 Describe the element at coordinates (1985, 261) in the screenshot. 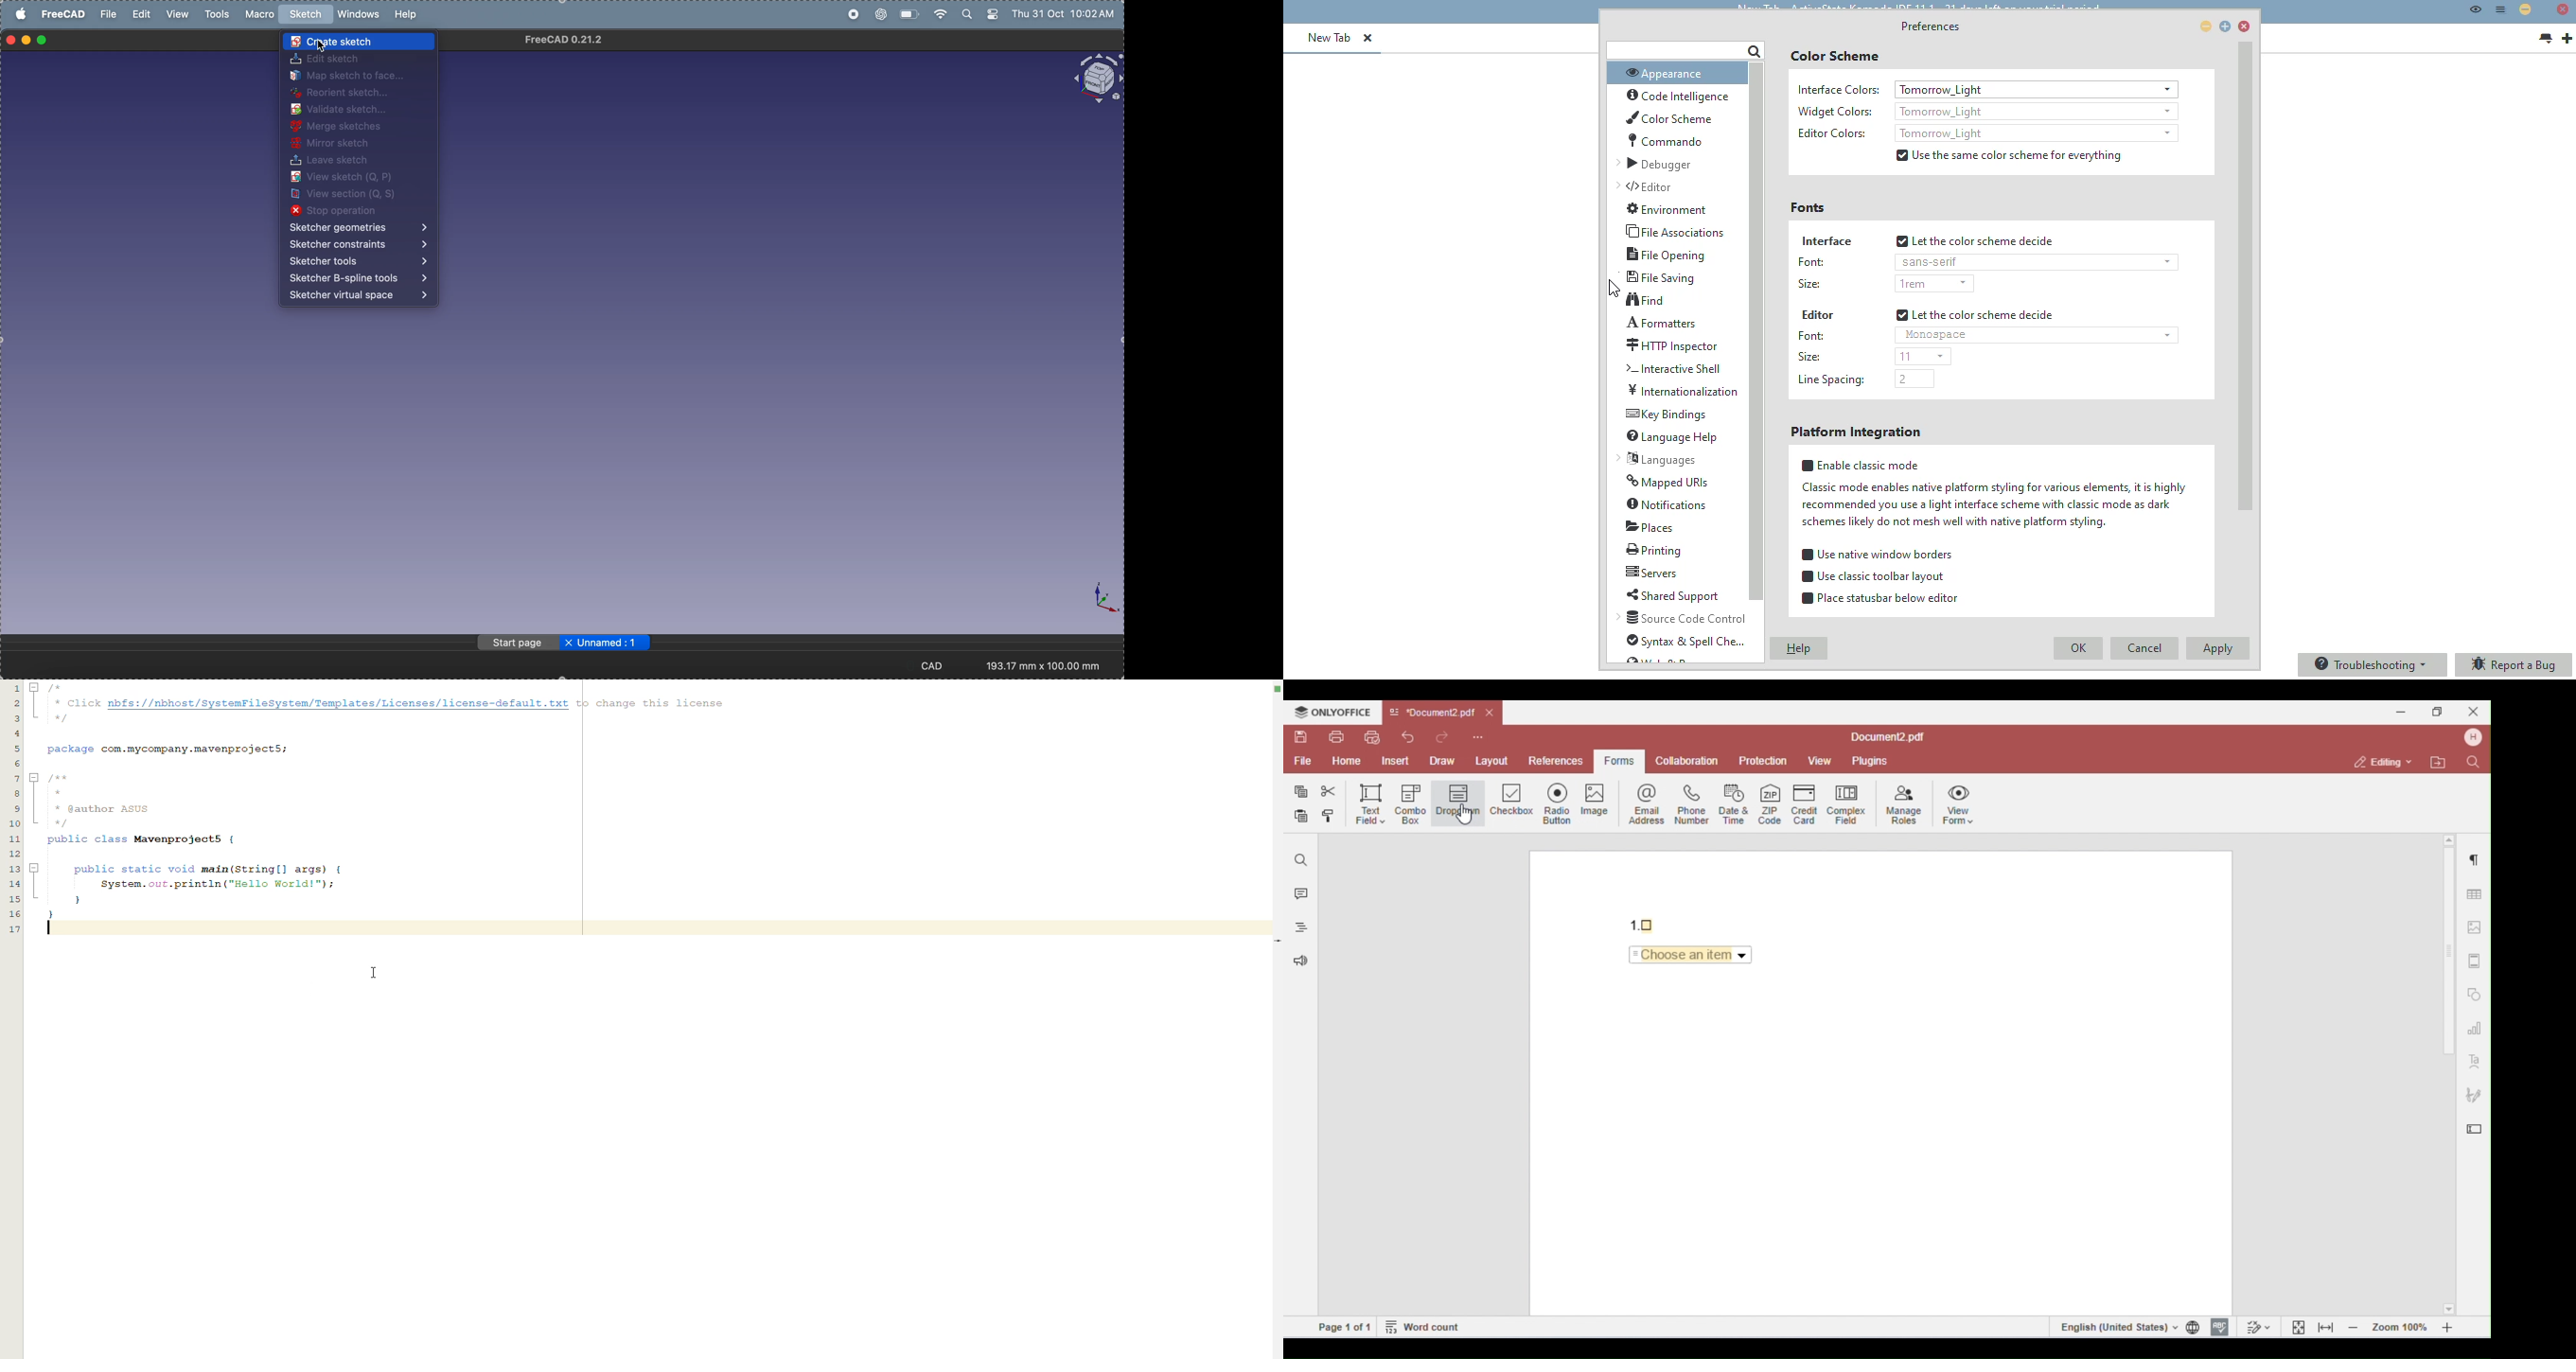

I see `font: sans-serif` at that location.